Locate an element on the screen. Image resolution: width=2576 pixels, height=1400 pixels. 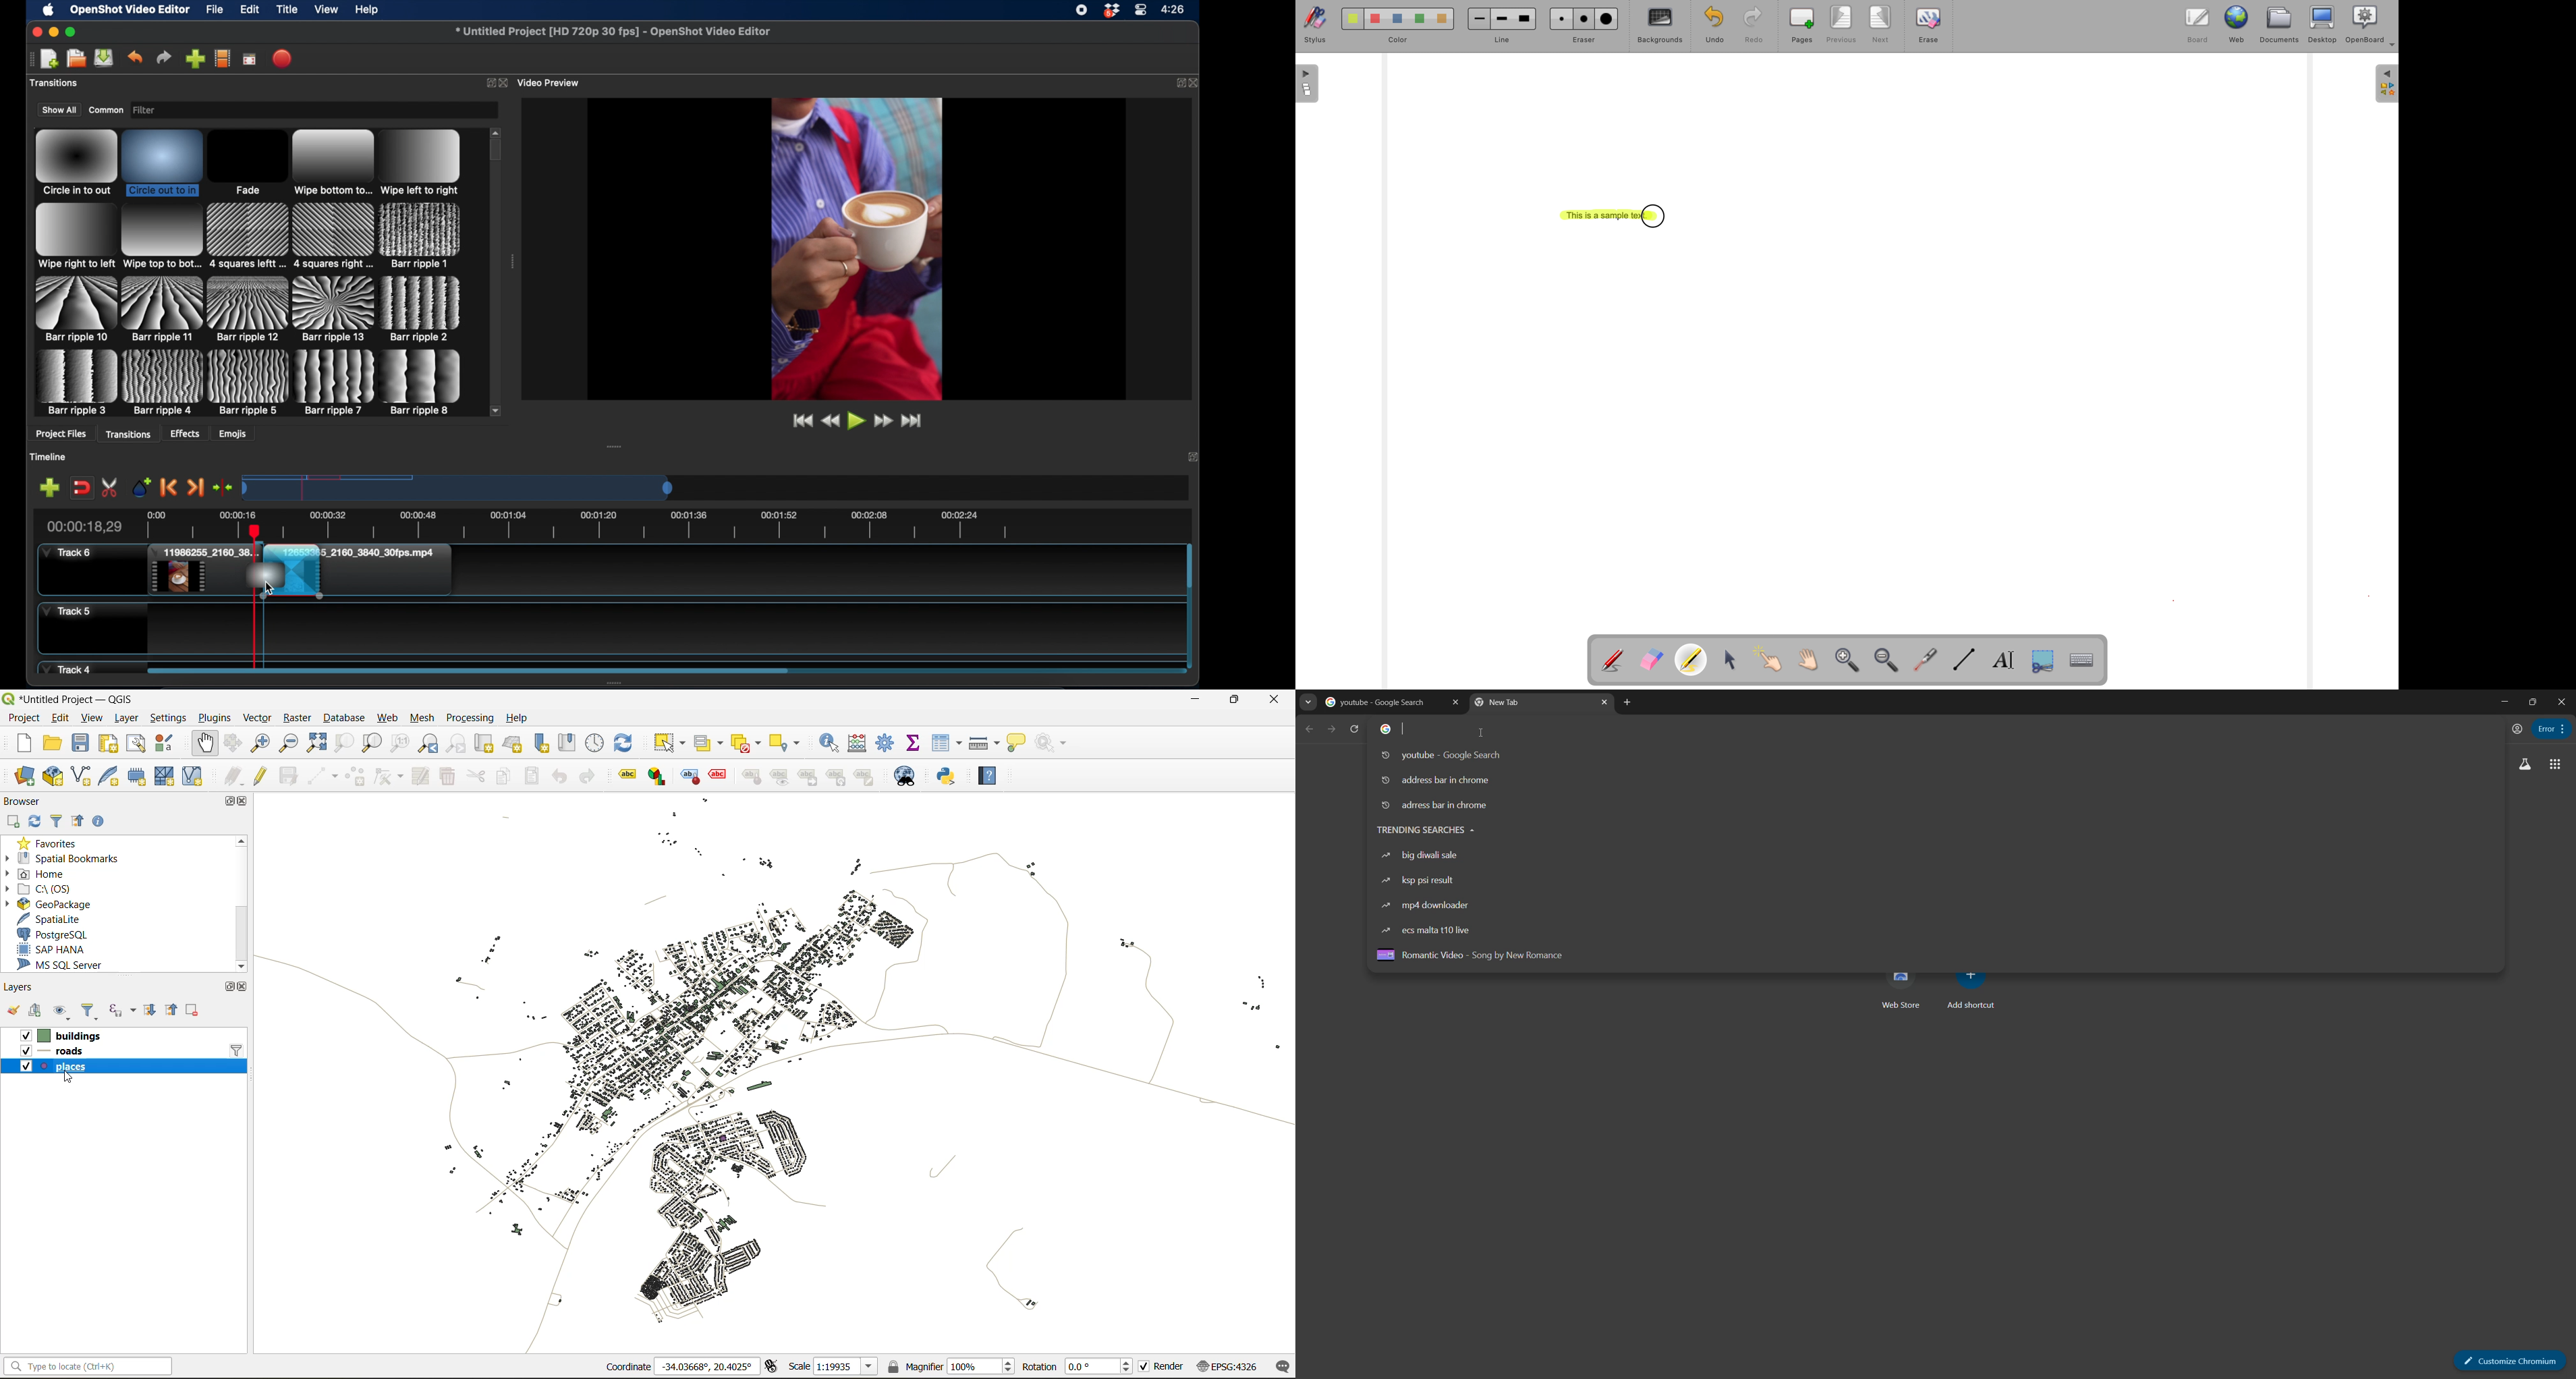
new is located at coordinates (25, 743).